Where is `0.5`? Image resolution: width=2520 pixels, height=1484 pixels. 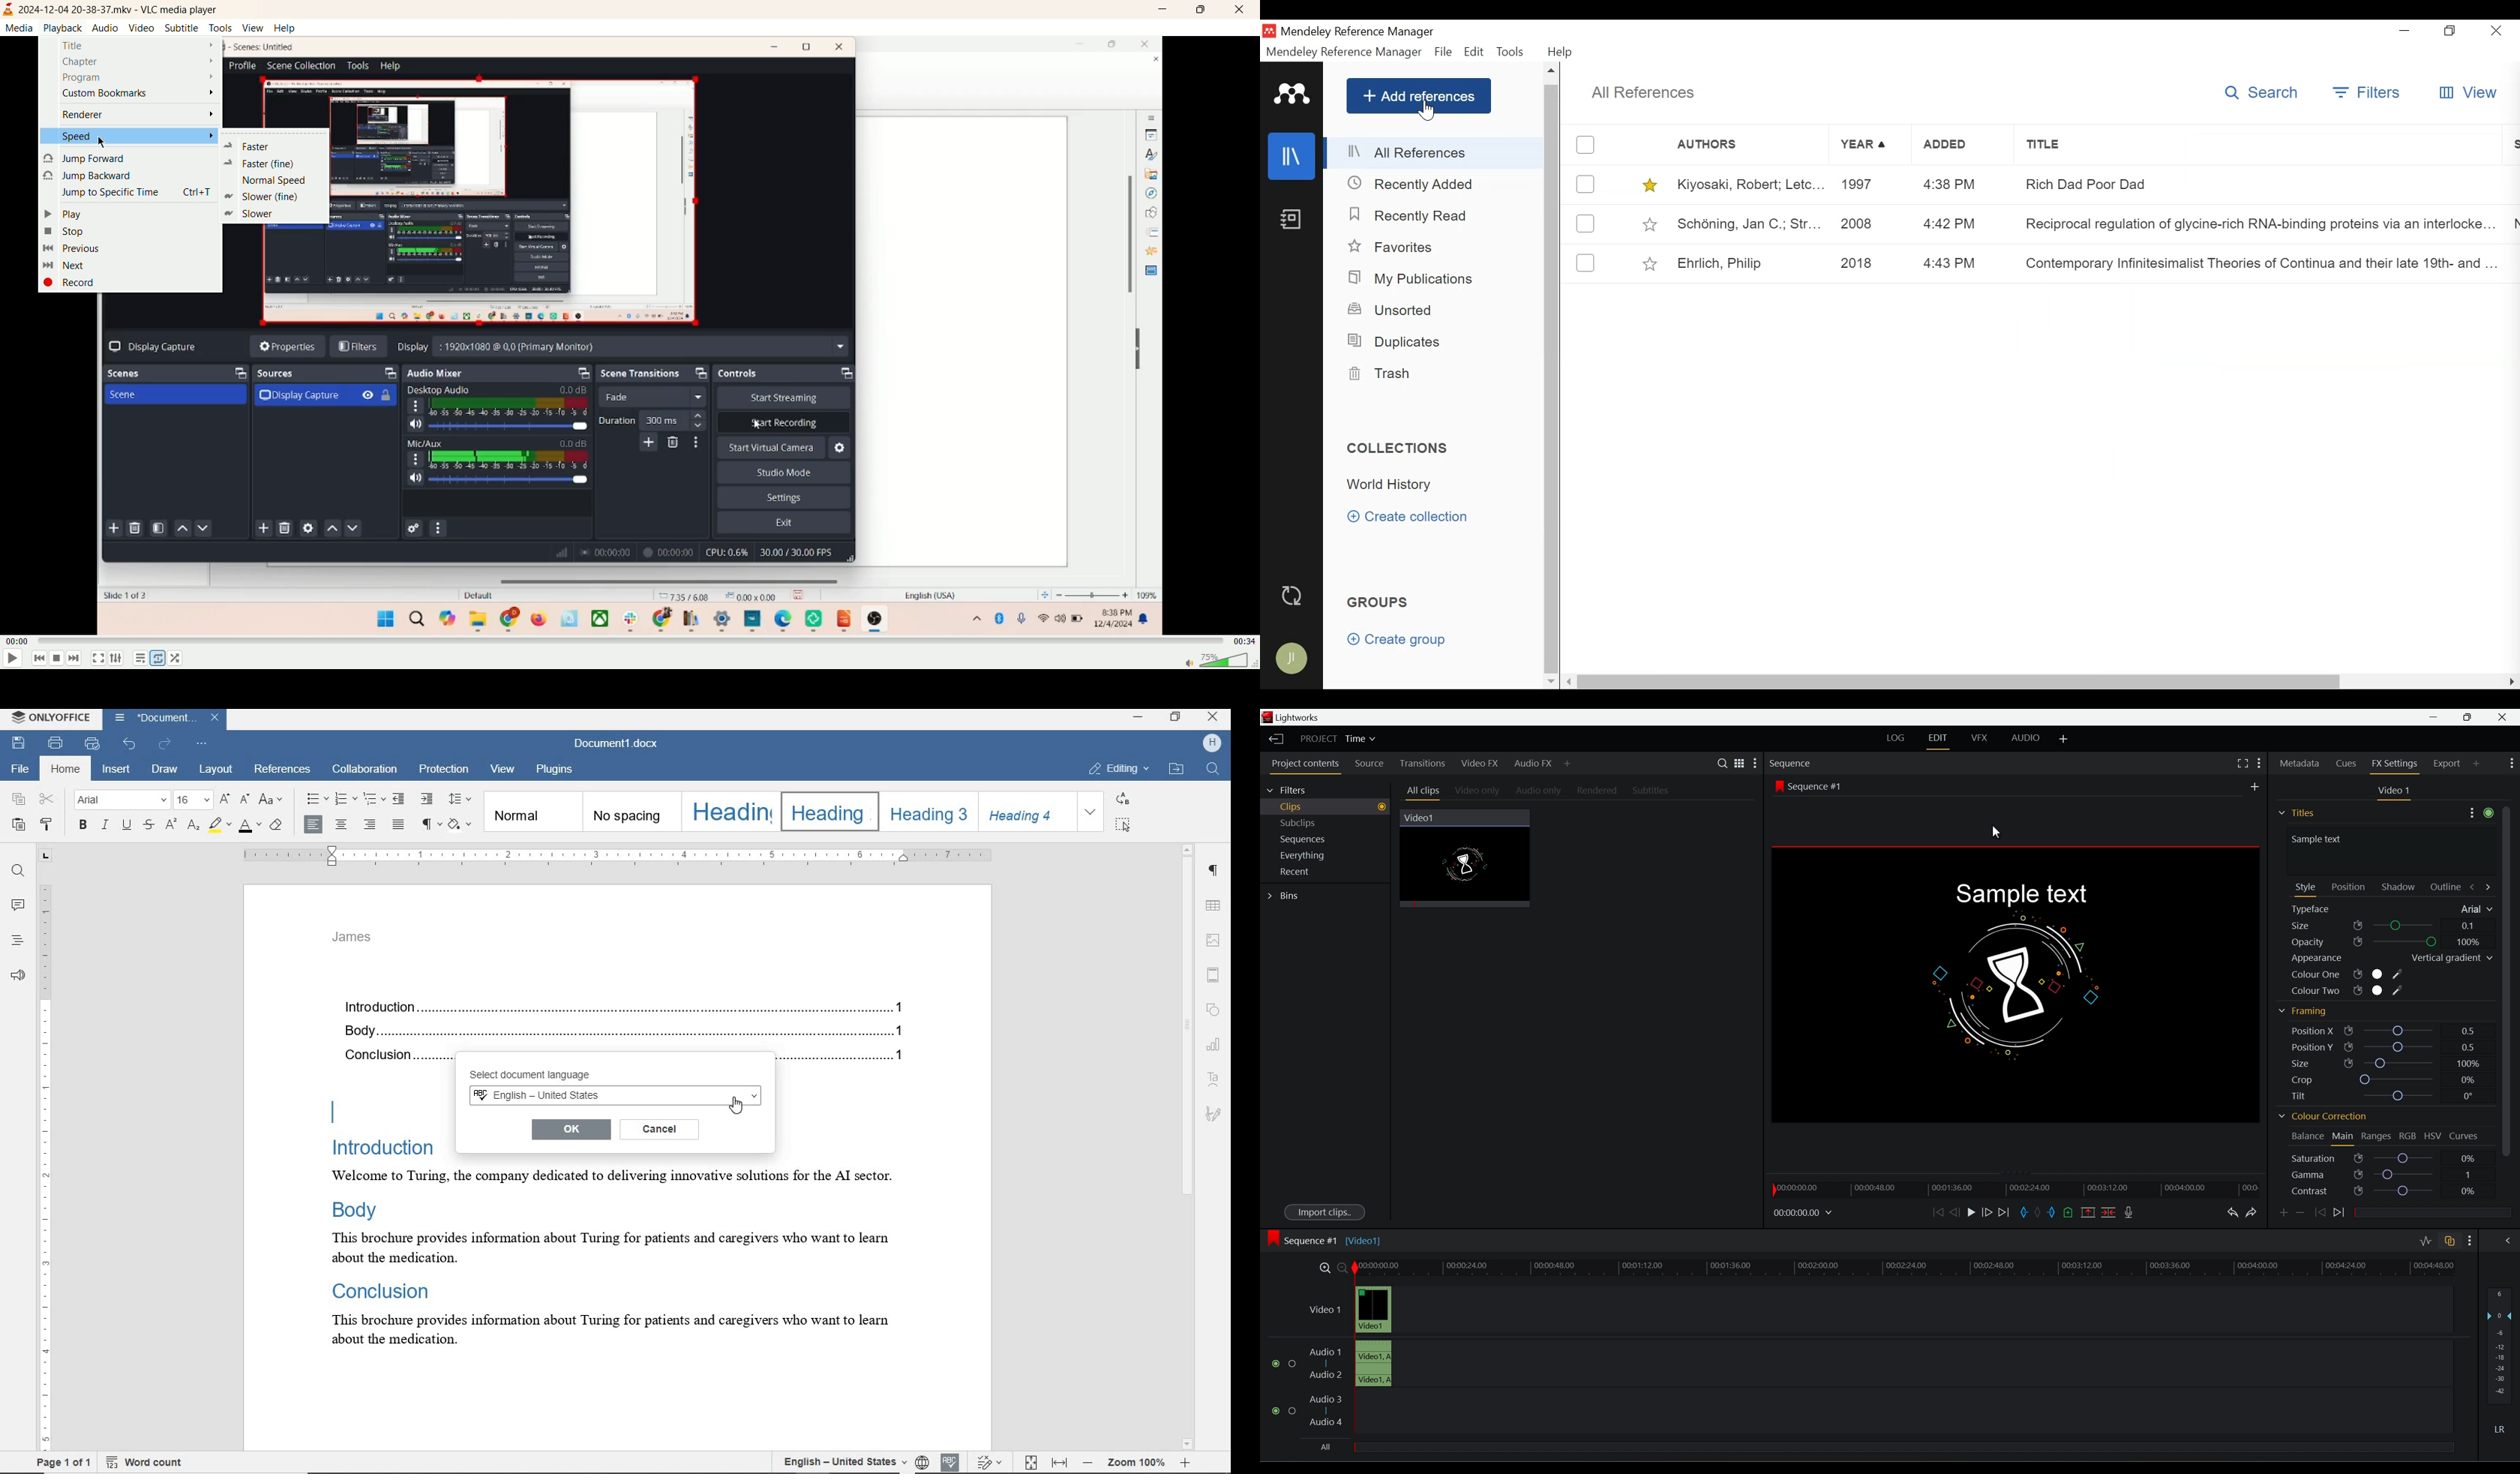
0.5 is located at coordinates (2469, 1029).